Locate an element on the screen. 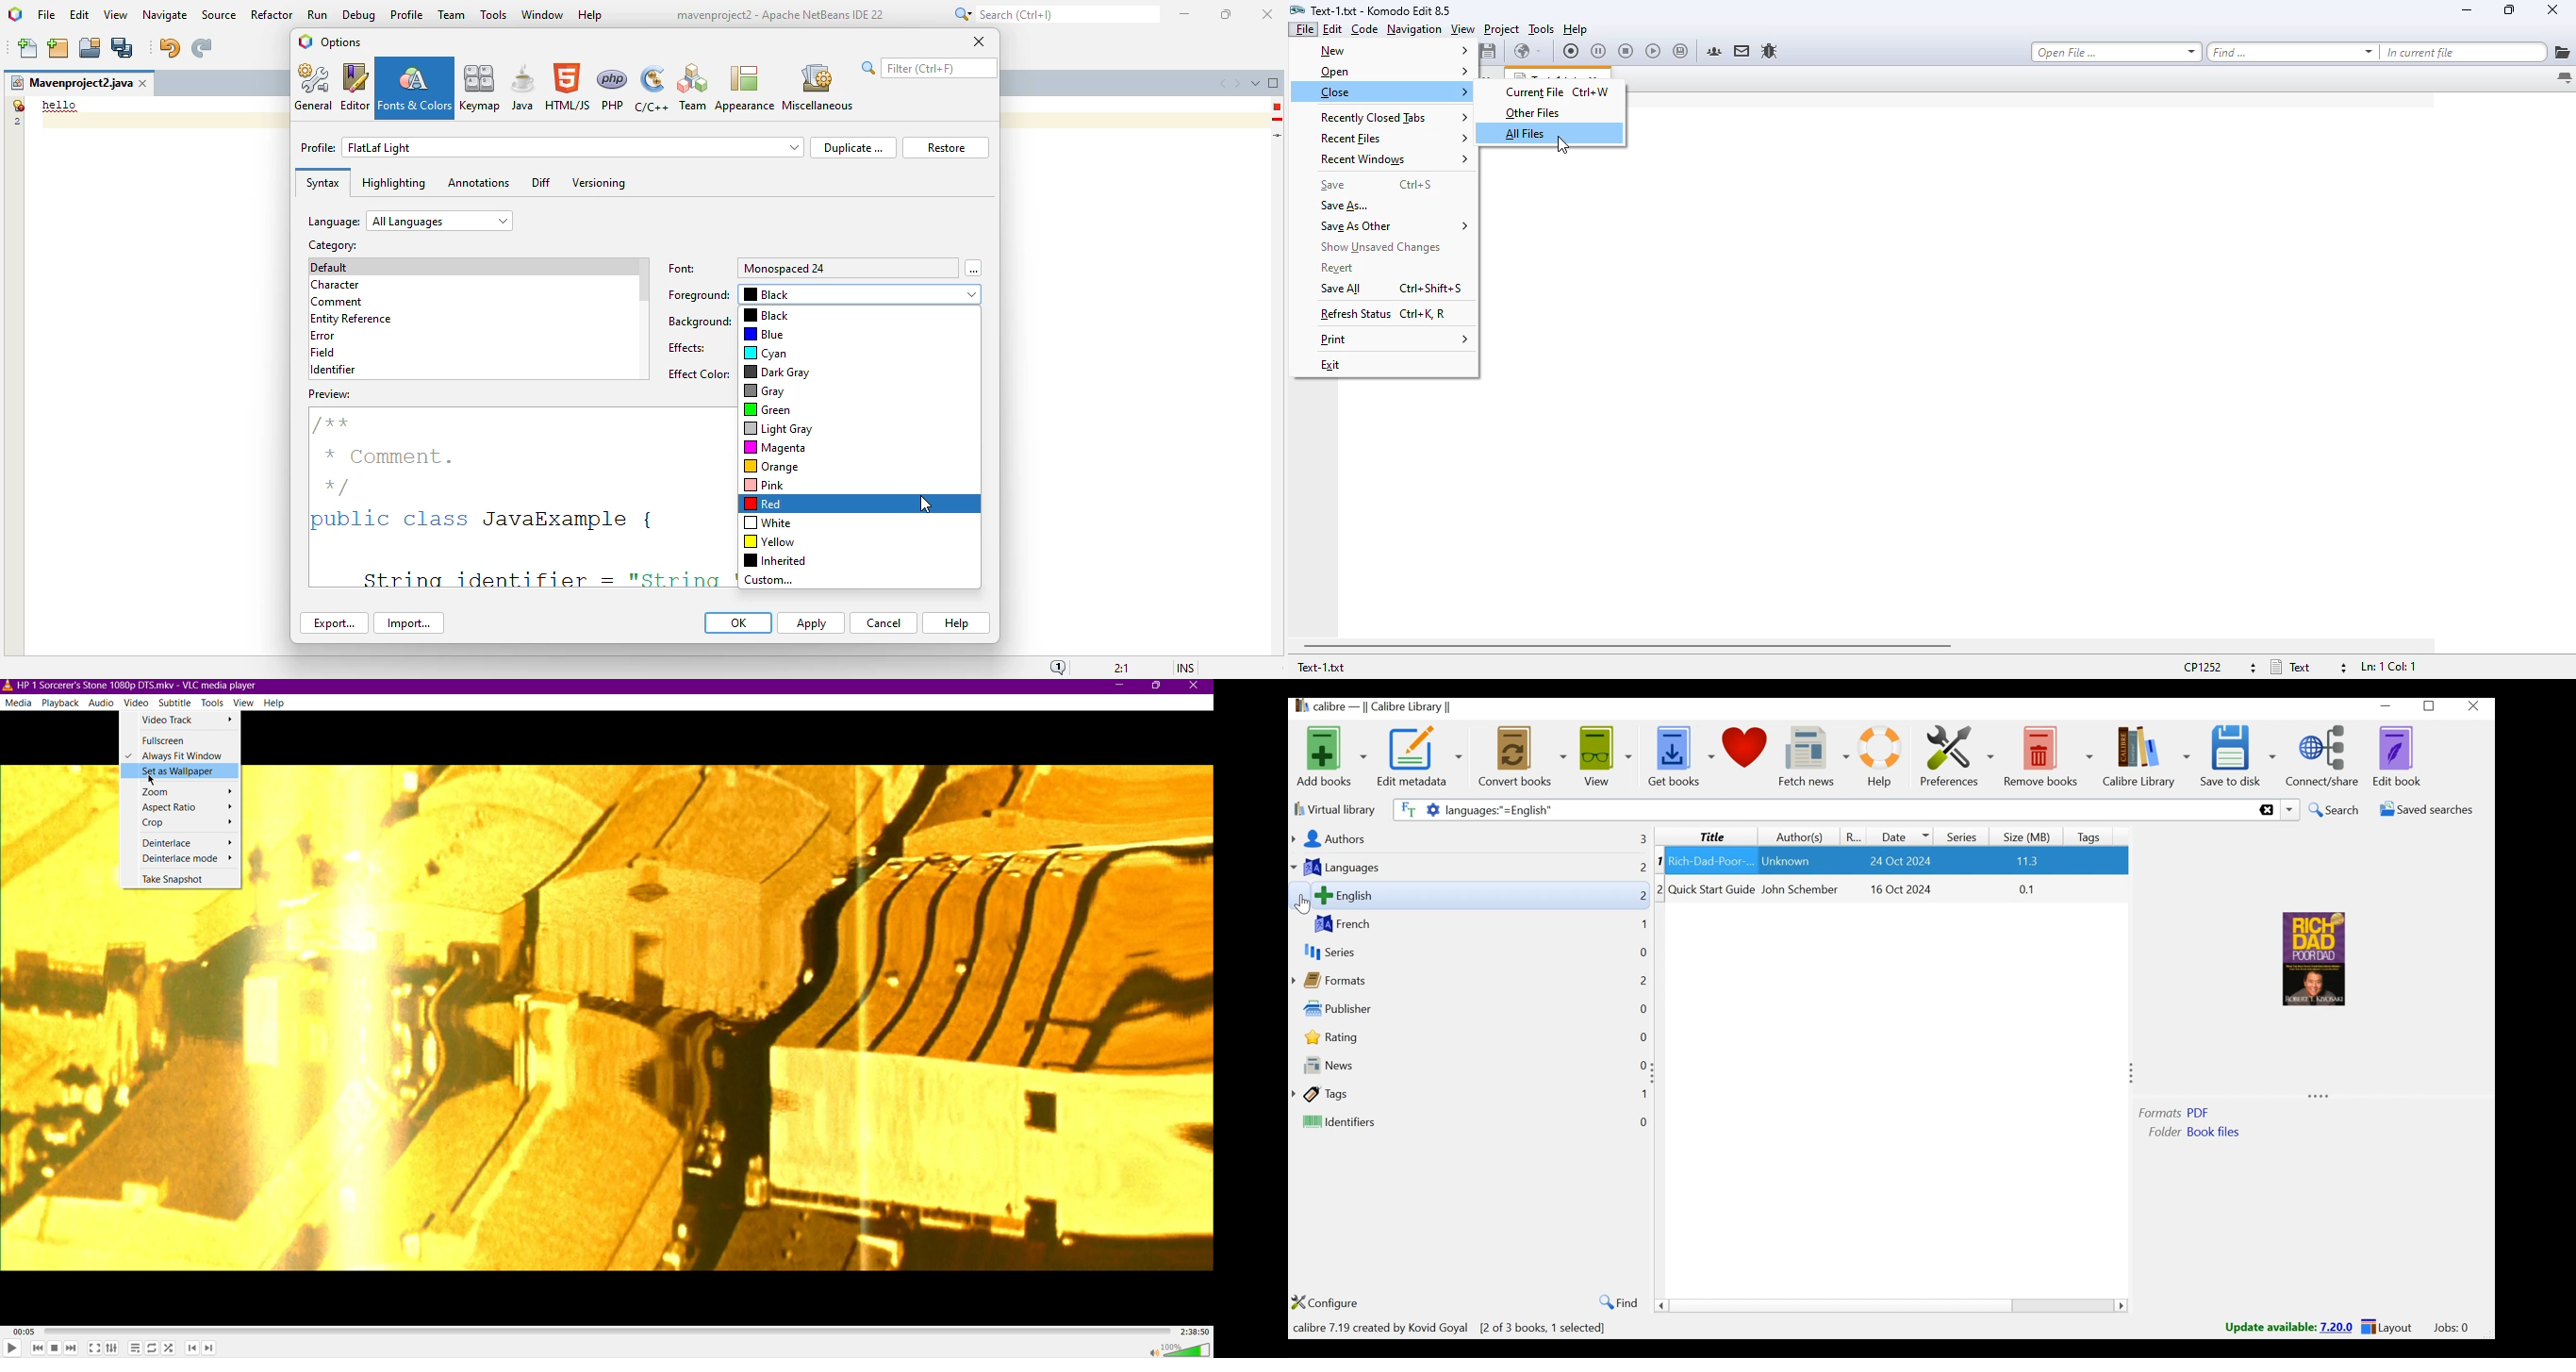  Subtitle is located at coordinates (176, 703).